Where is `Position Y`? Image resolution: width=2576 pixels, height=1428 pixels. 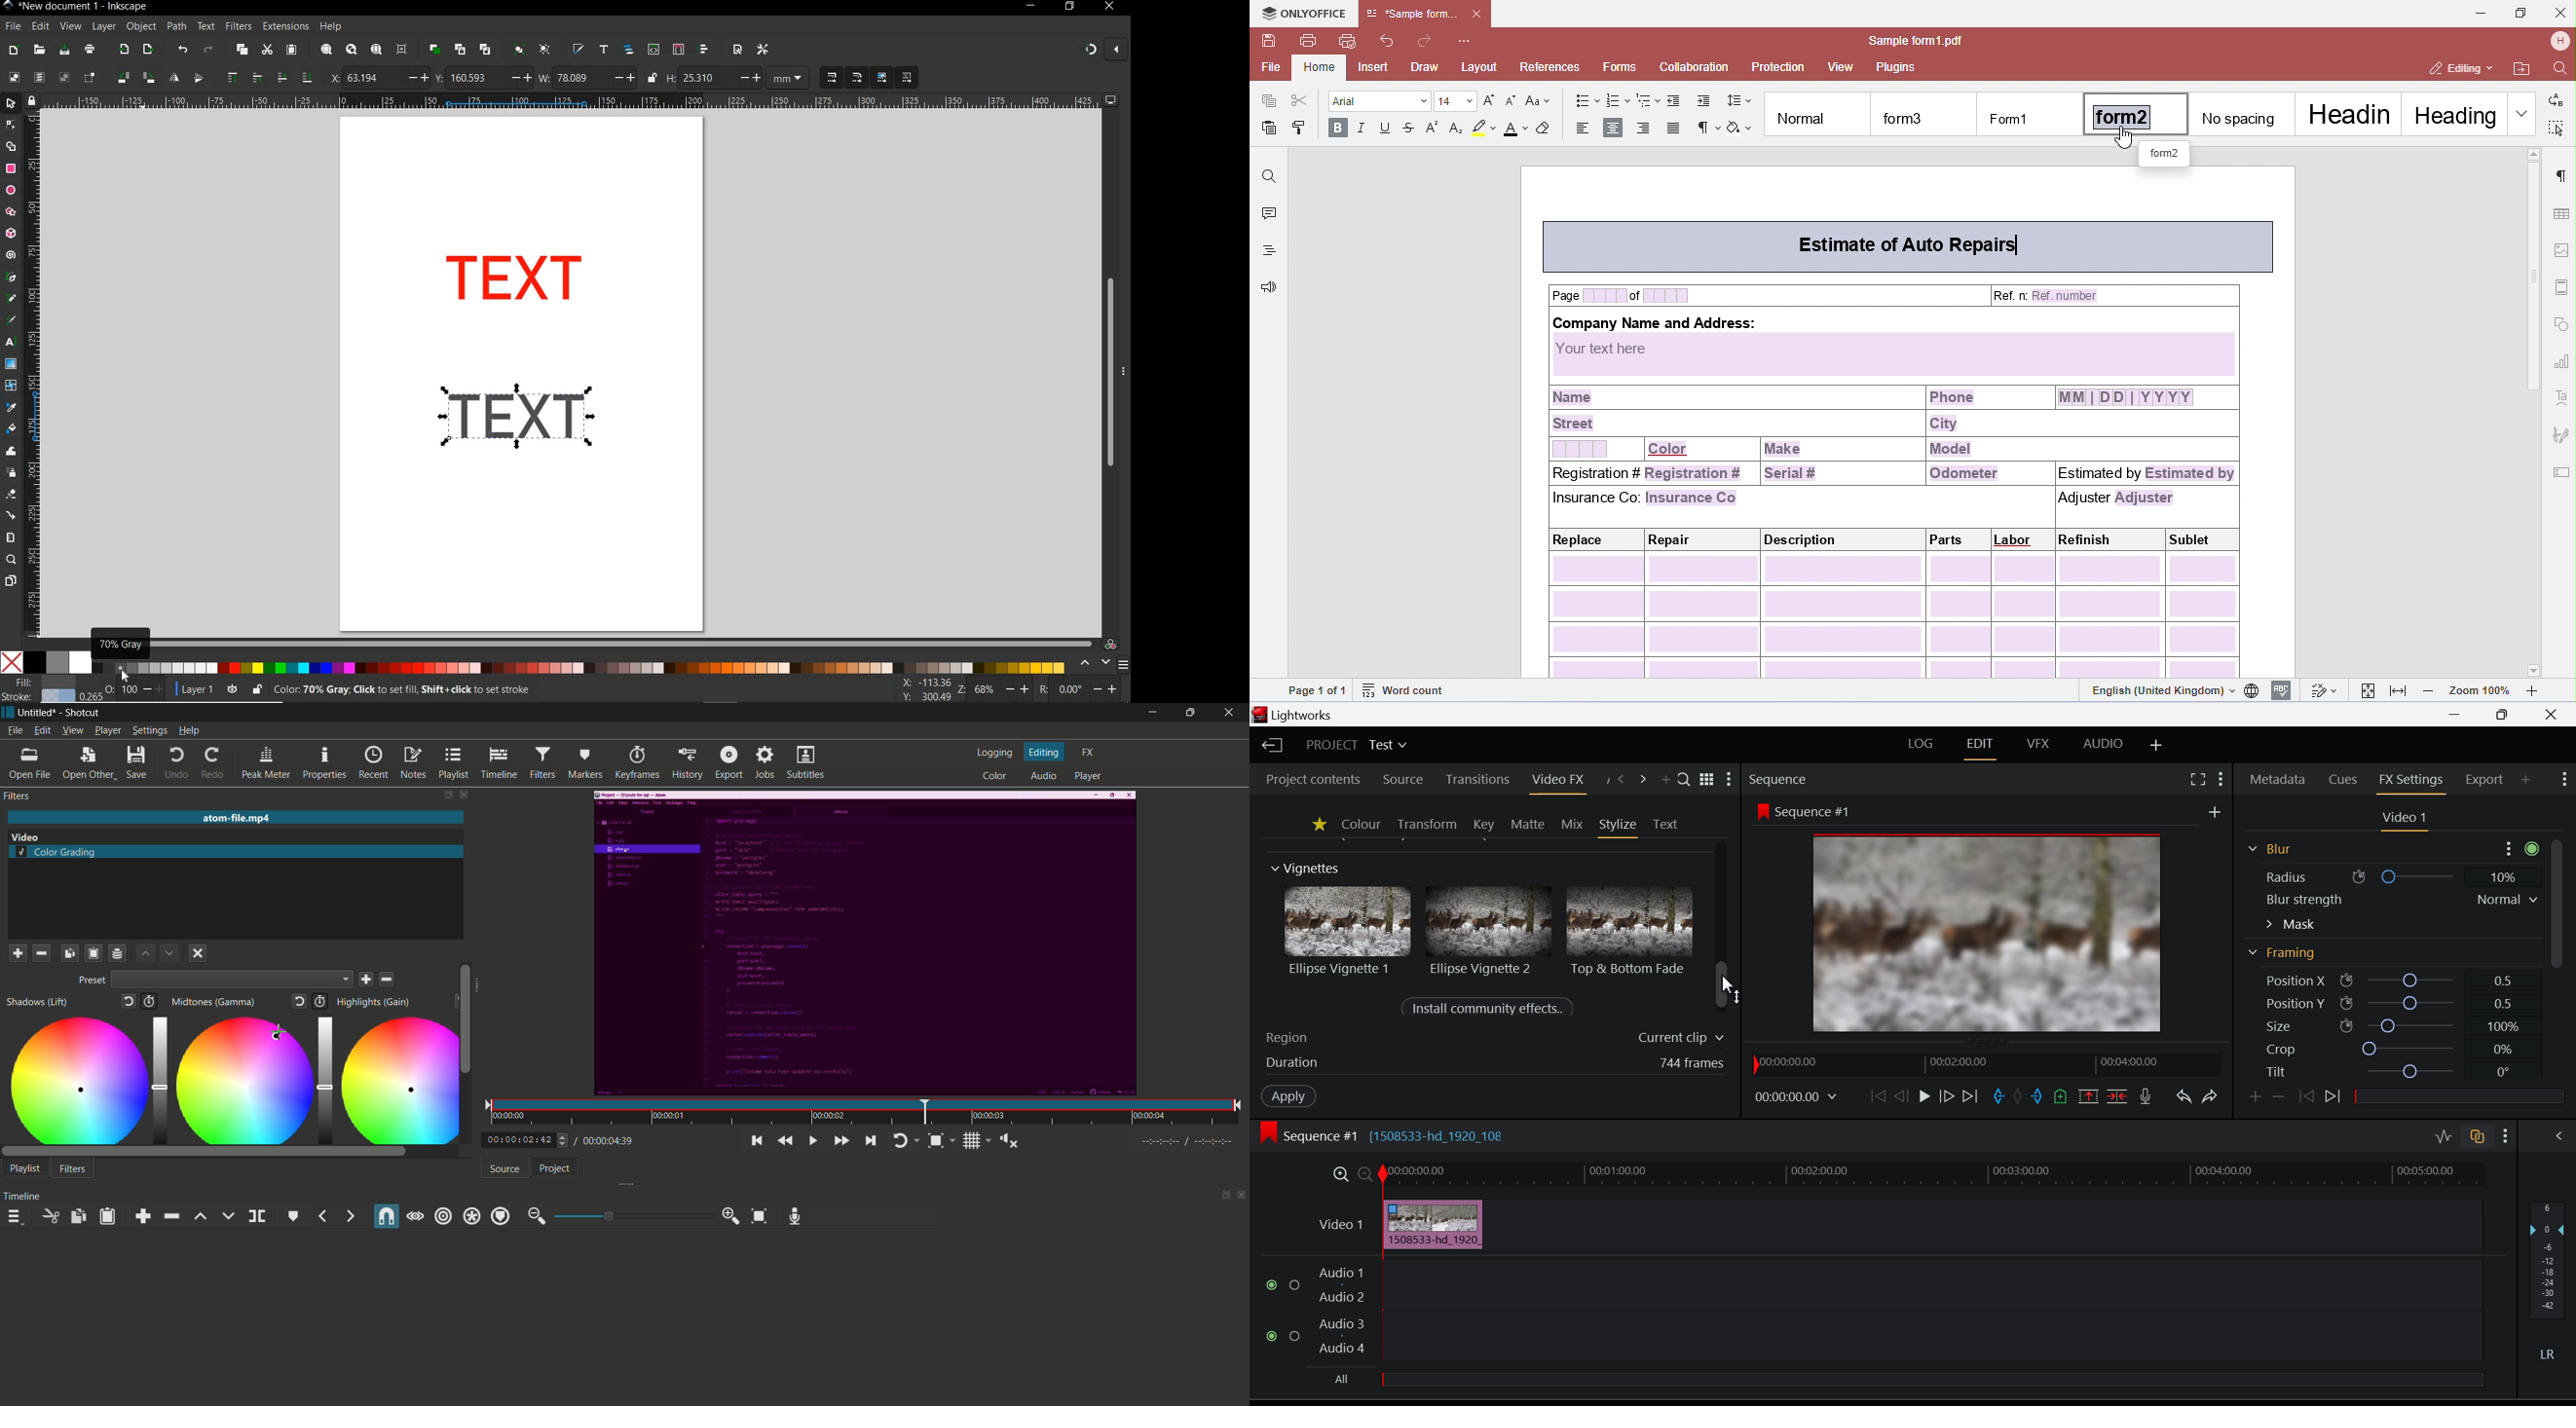
Position Y is located at coordinates (2387, 1003).